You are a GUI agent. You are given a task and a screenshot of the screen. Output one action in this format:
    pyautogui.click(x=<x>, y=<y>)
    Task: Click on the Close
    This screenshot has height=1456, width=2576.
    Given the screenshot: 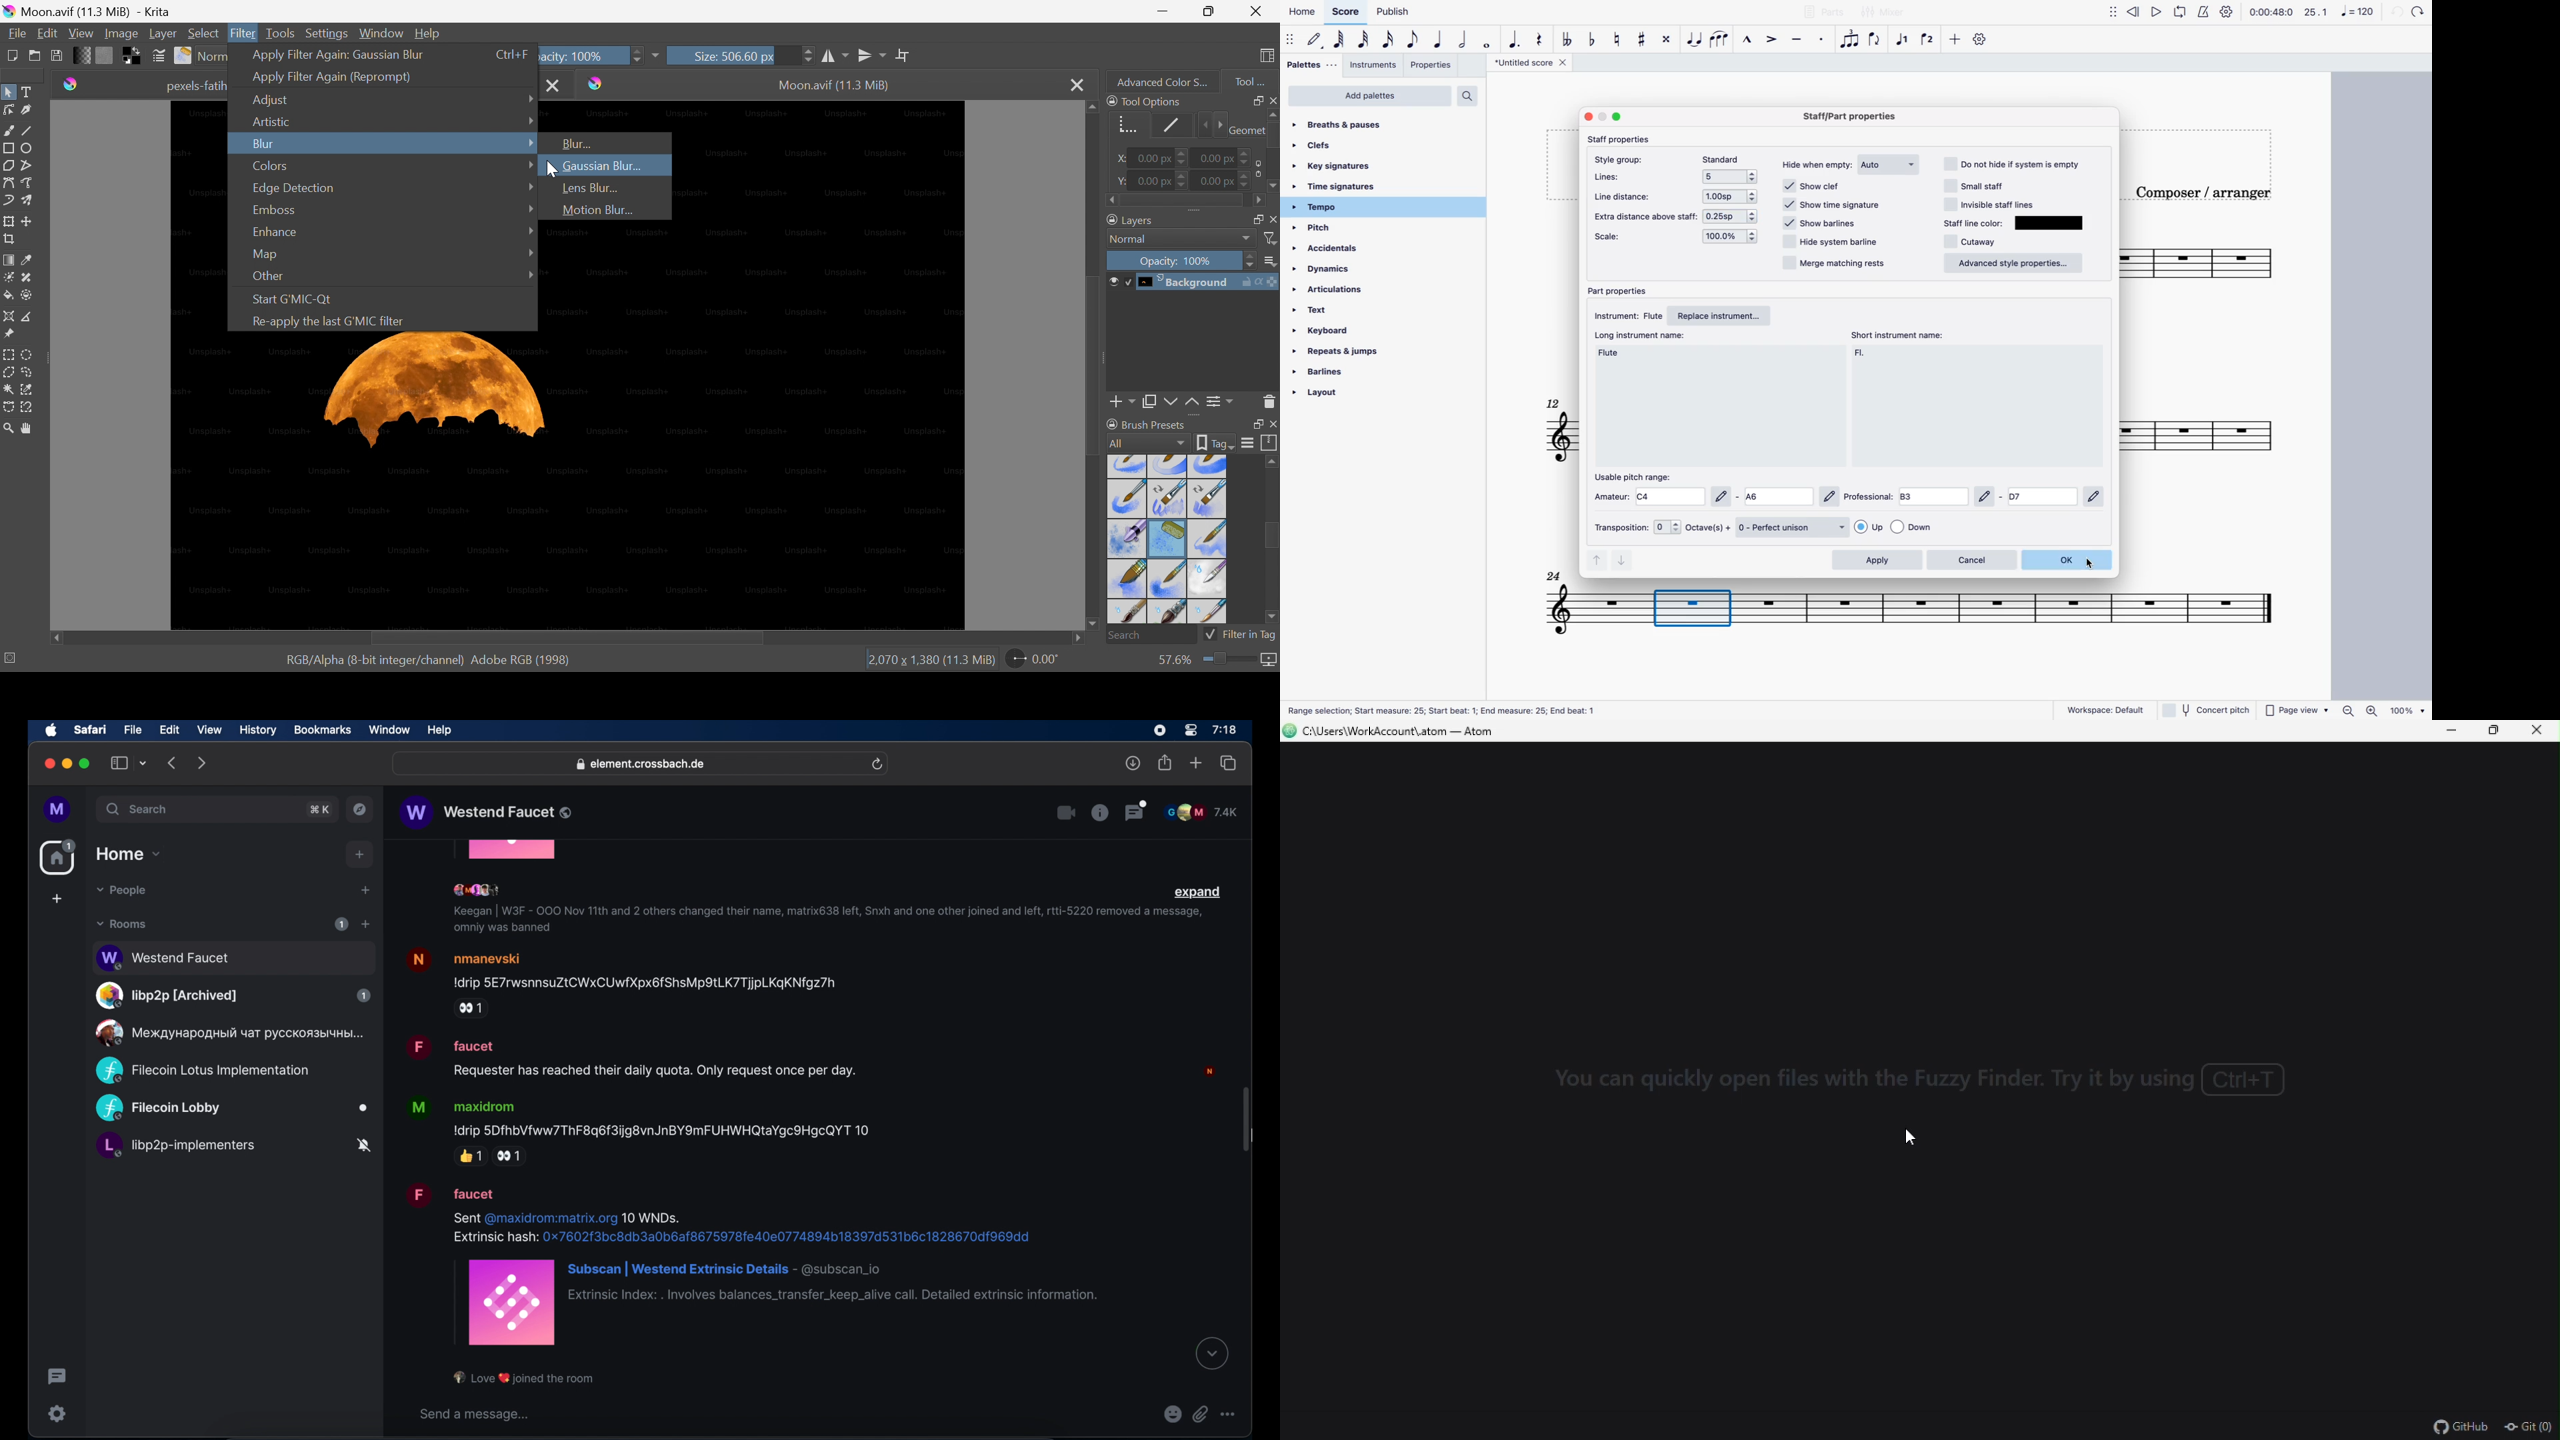 What is the action you would take?
    pyautogui.click(x=553, y=87)
    